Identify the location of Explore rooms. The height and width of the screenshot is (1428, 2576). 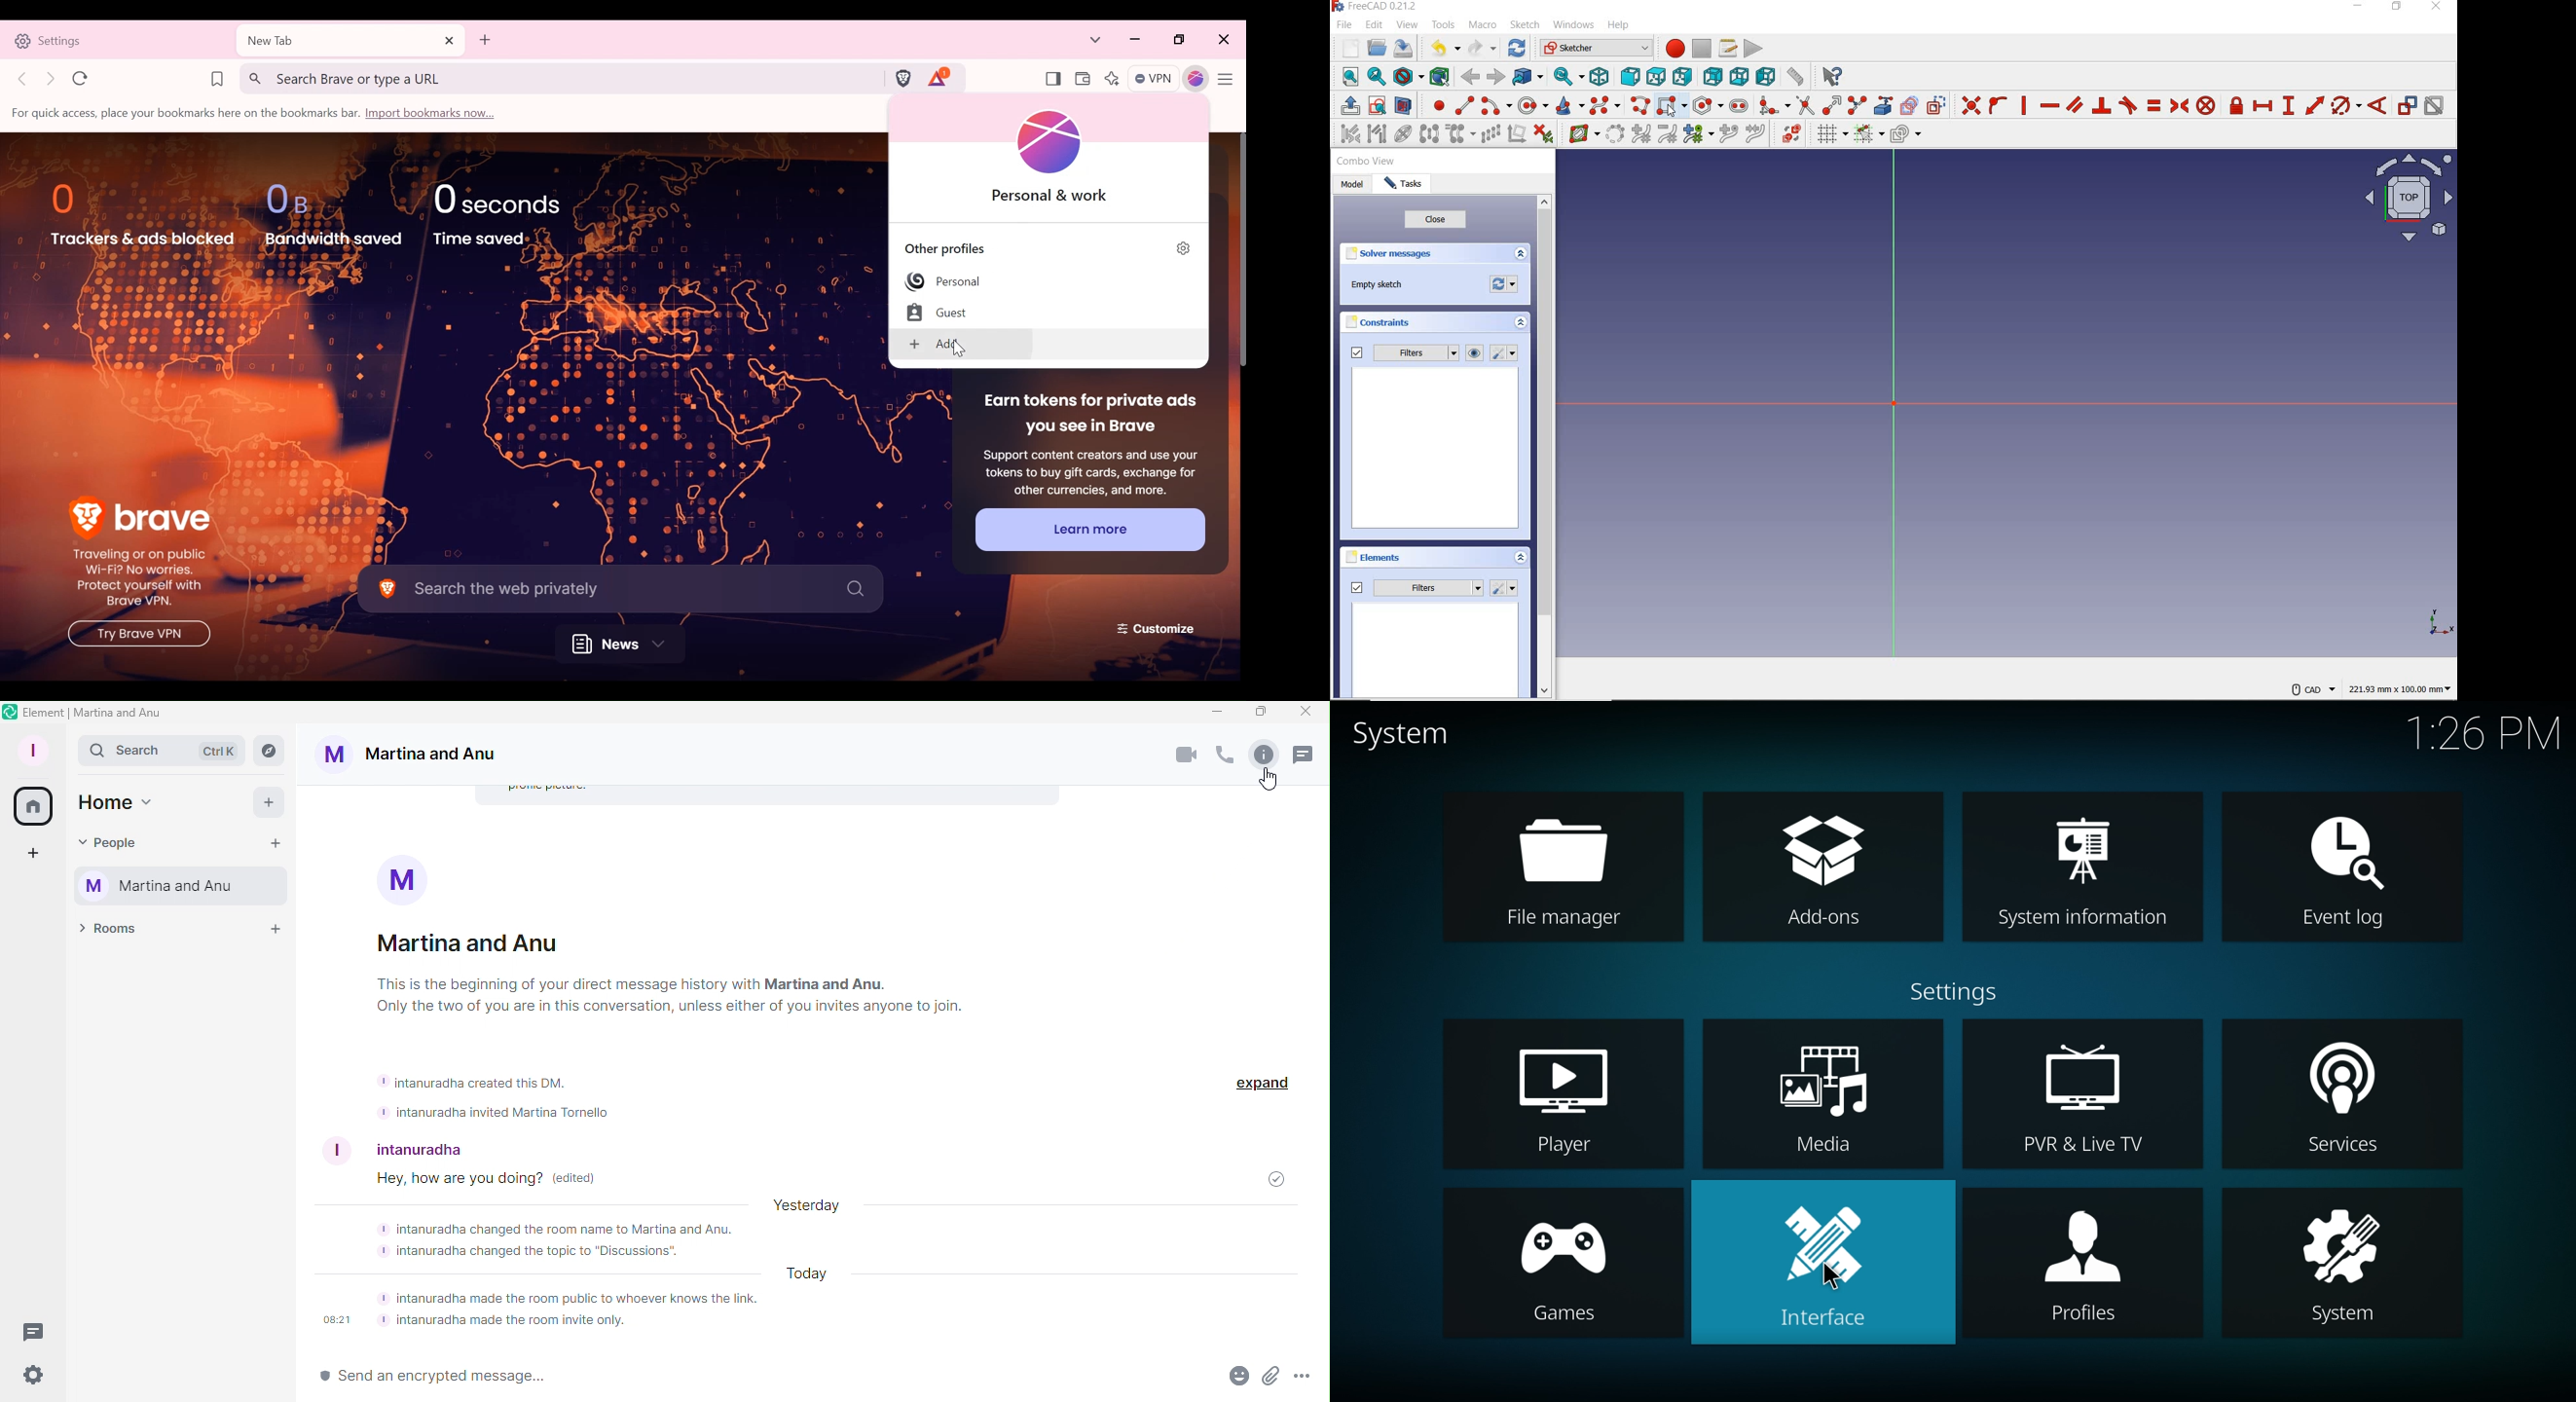
(270, 750).